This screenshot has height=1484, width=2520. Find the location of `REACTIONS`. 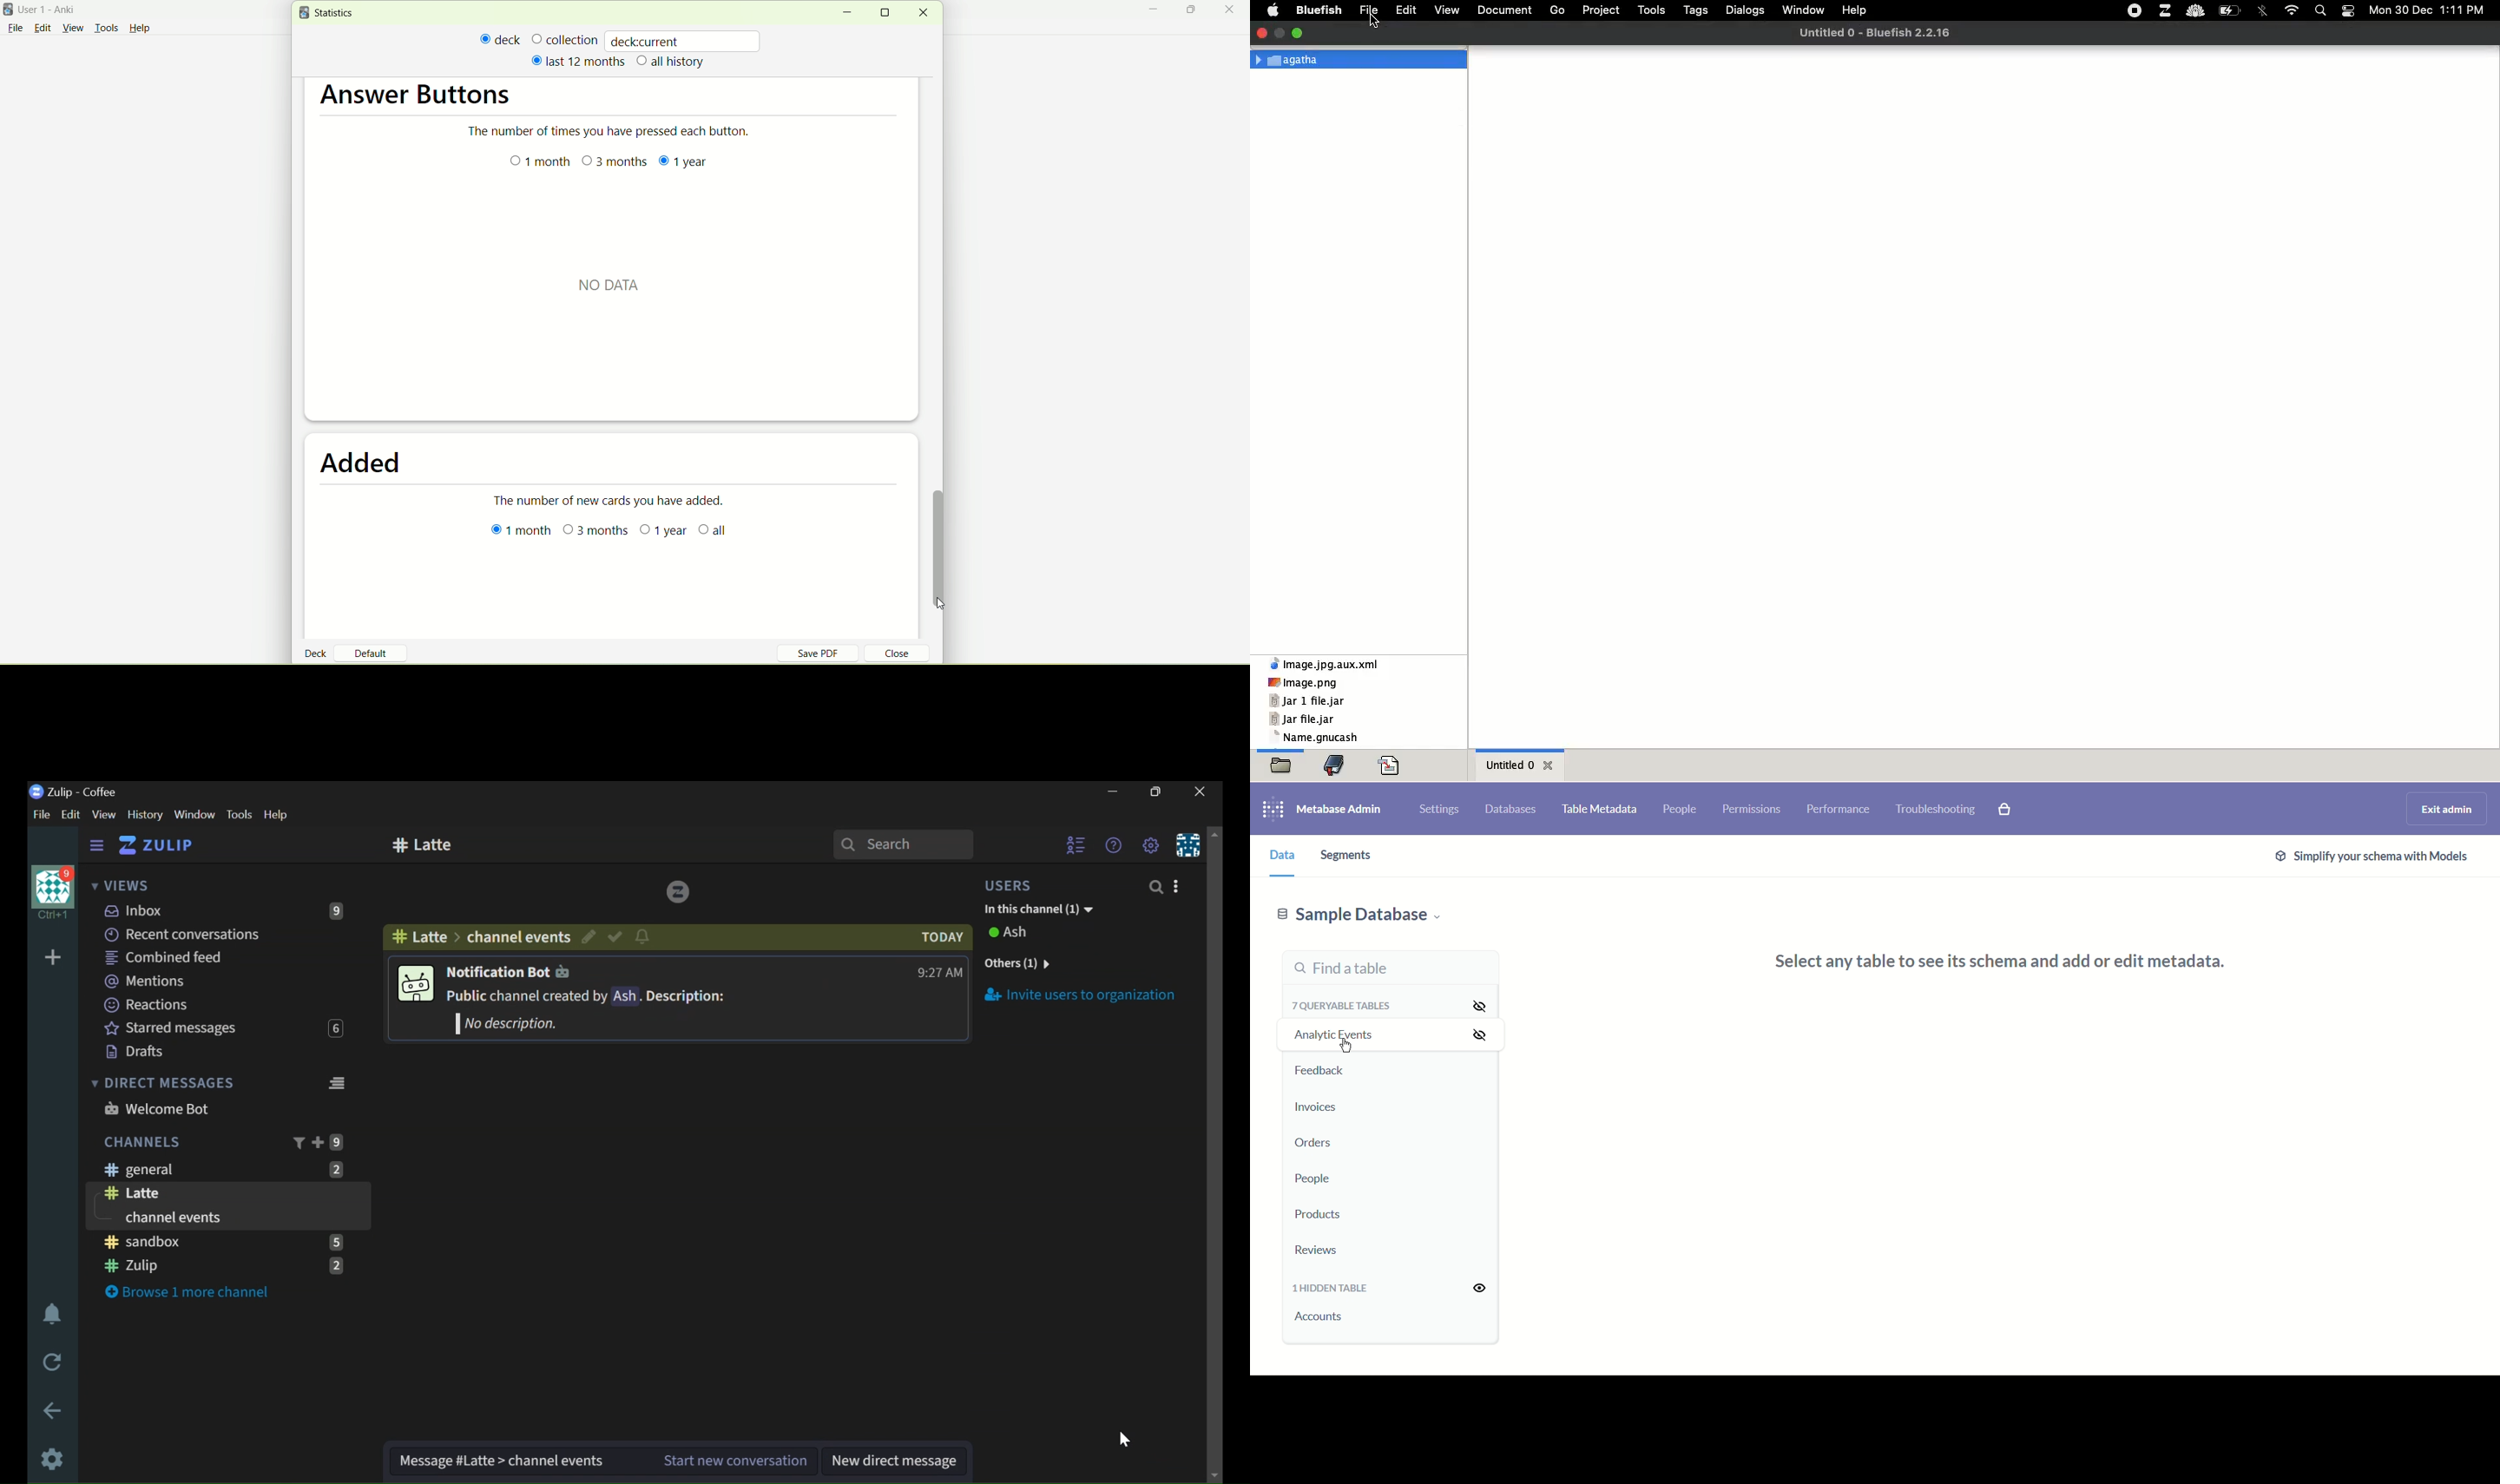

REACTIONS is located at coordinates (210, 1004).